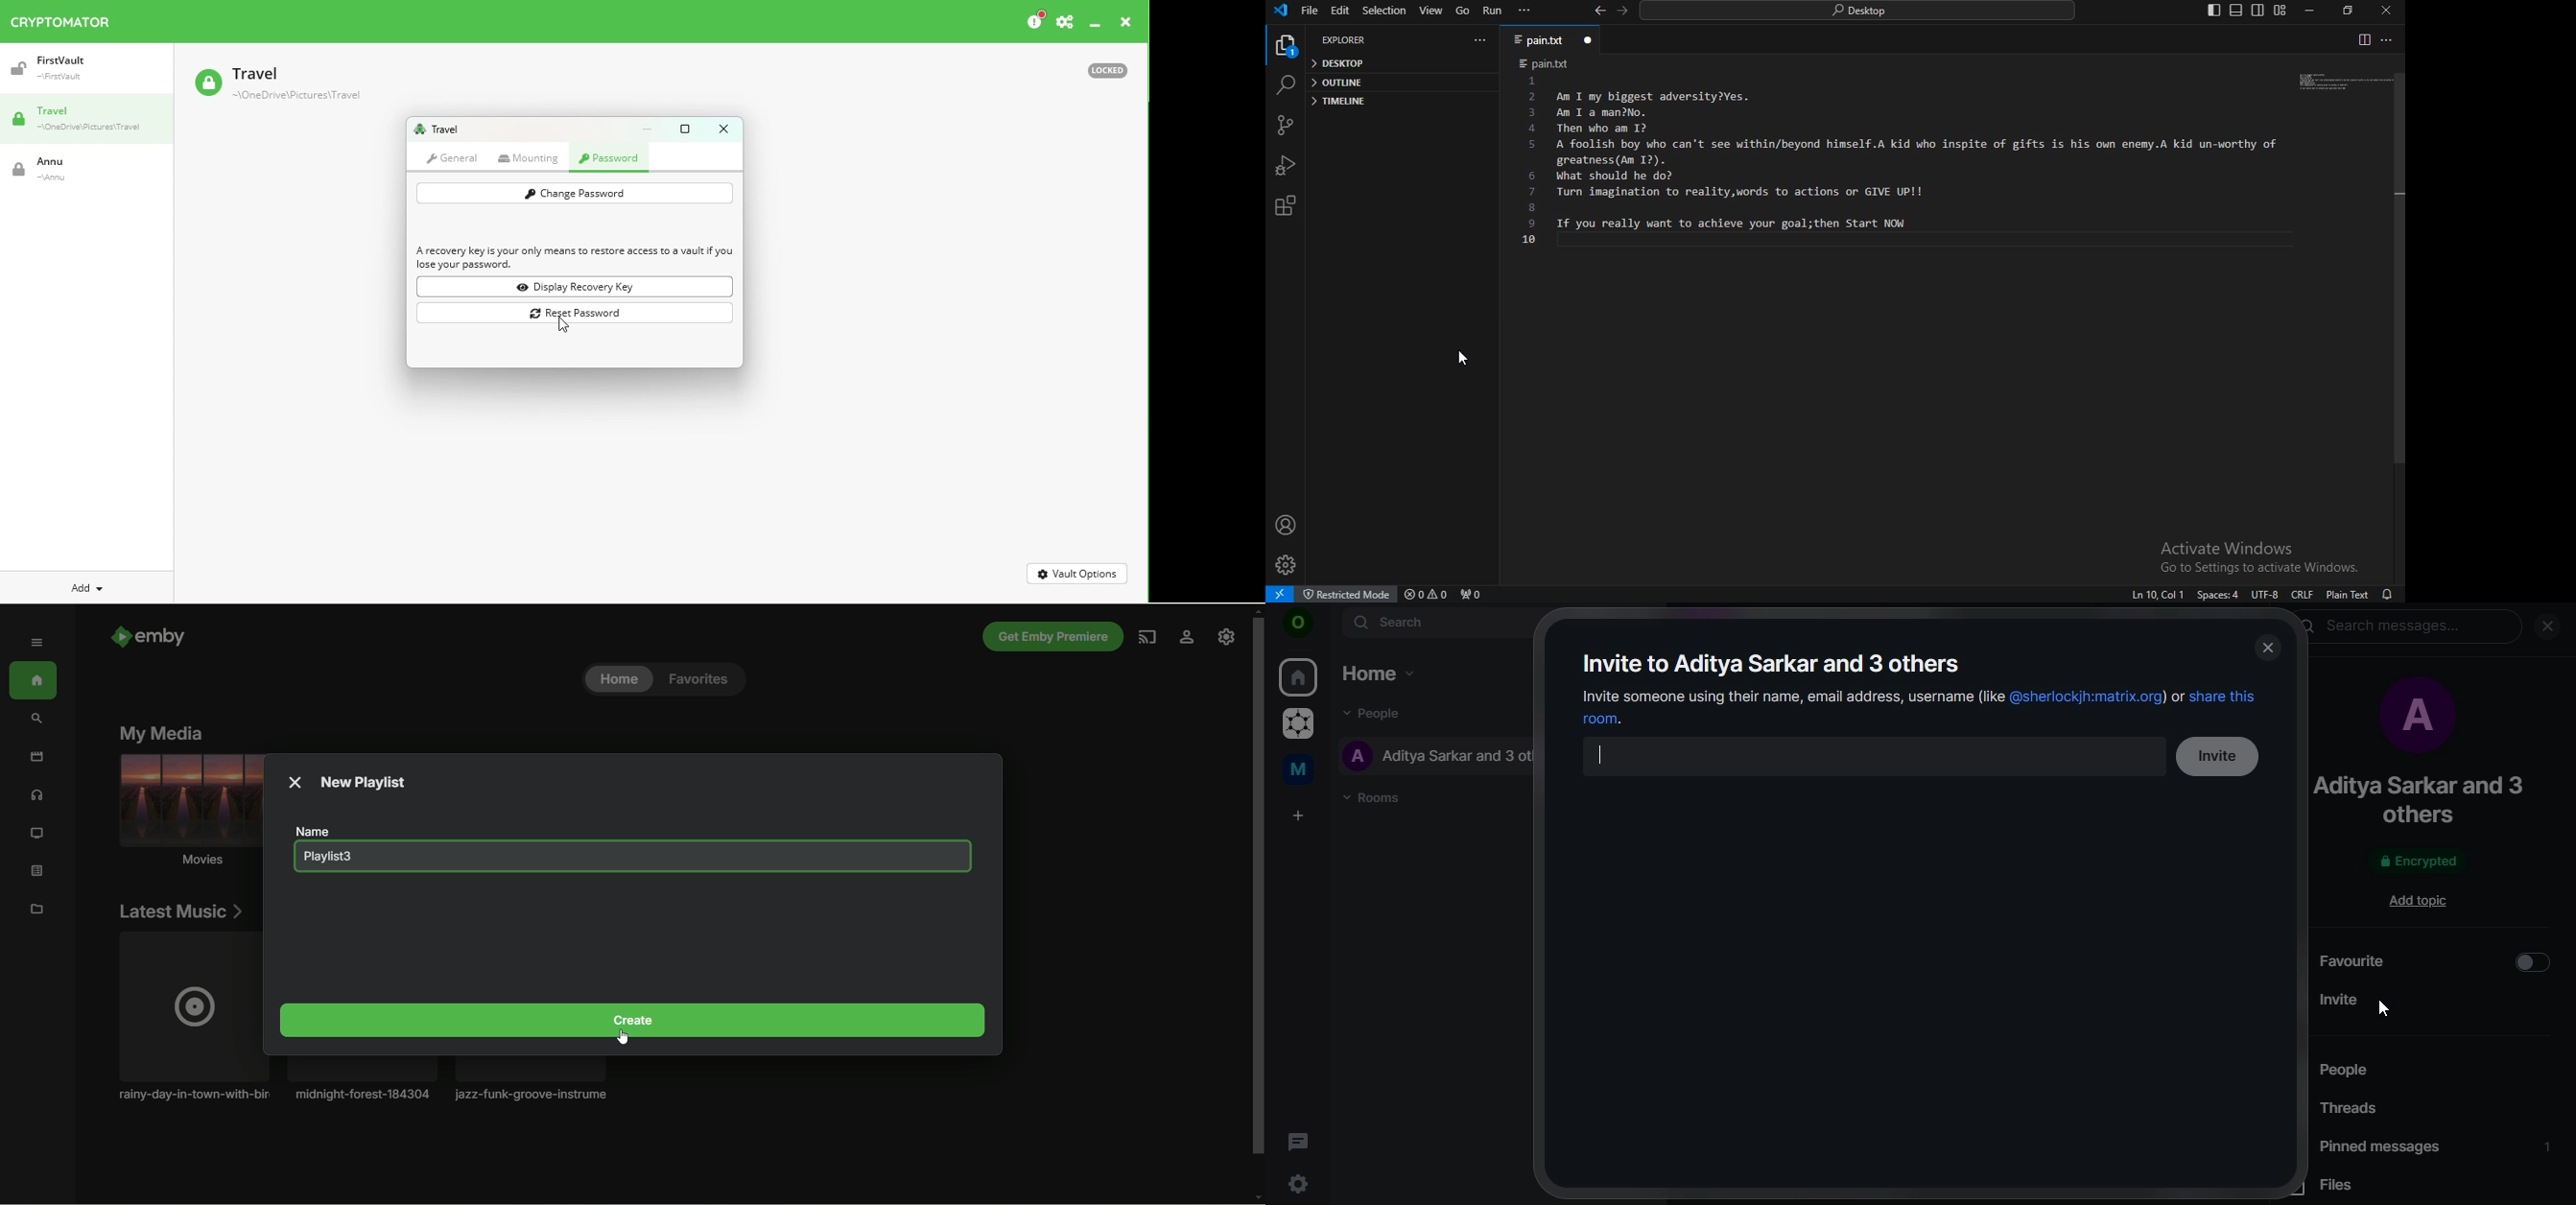  I want to click on invite to aditya sarkar and 3 others, so click(1774, 664).